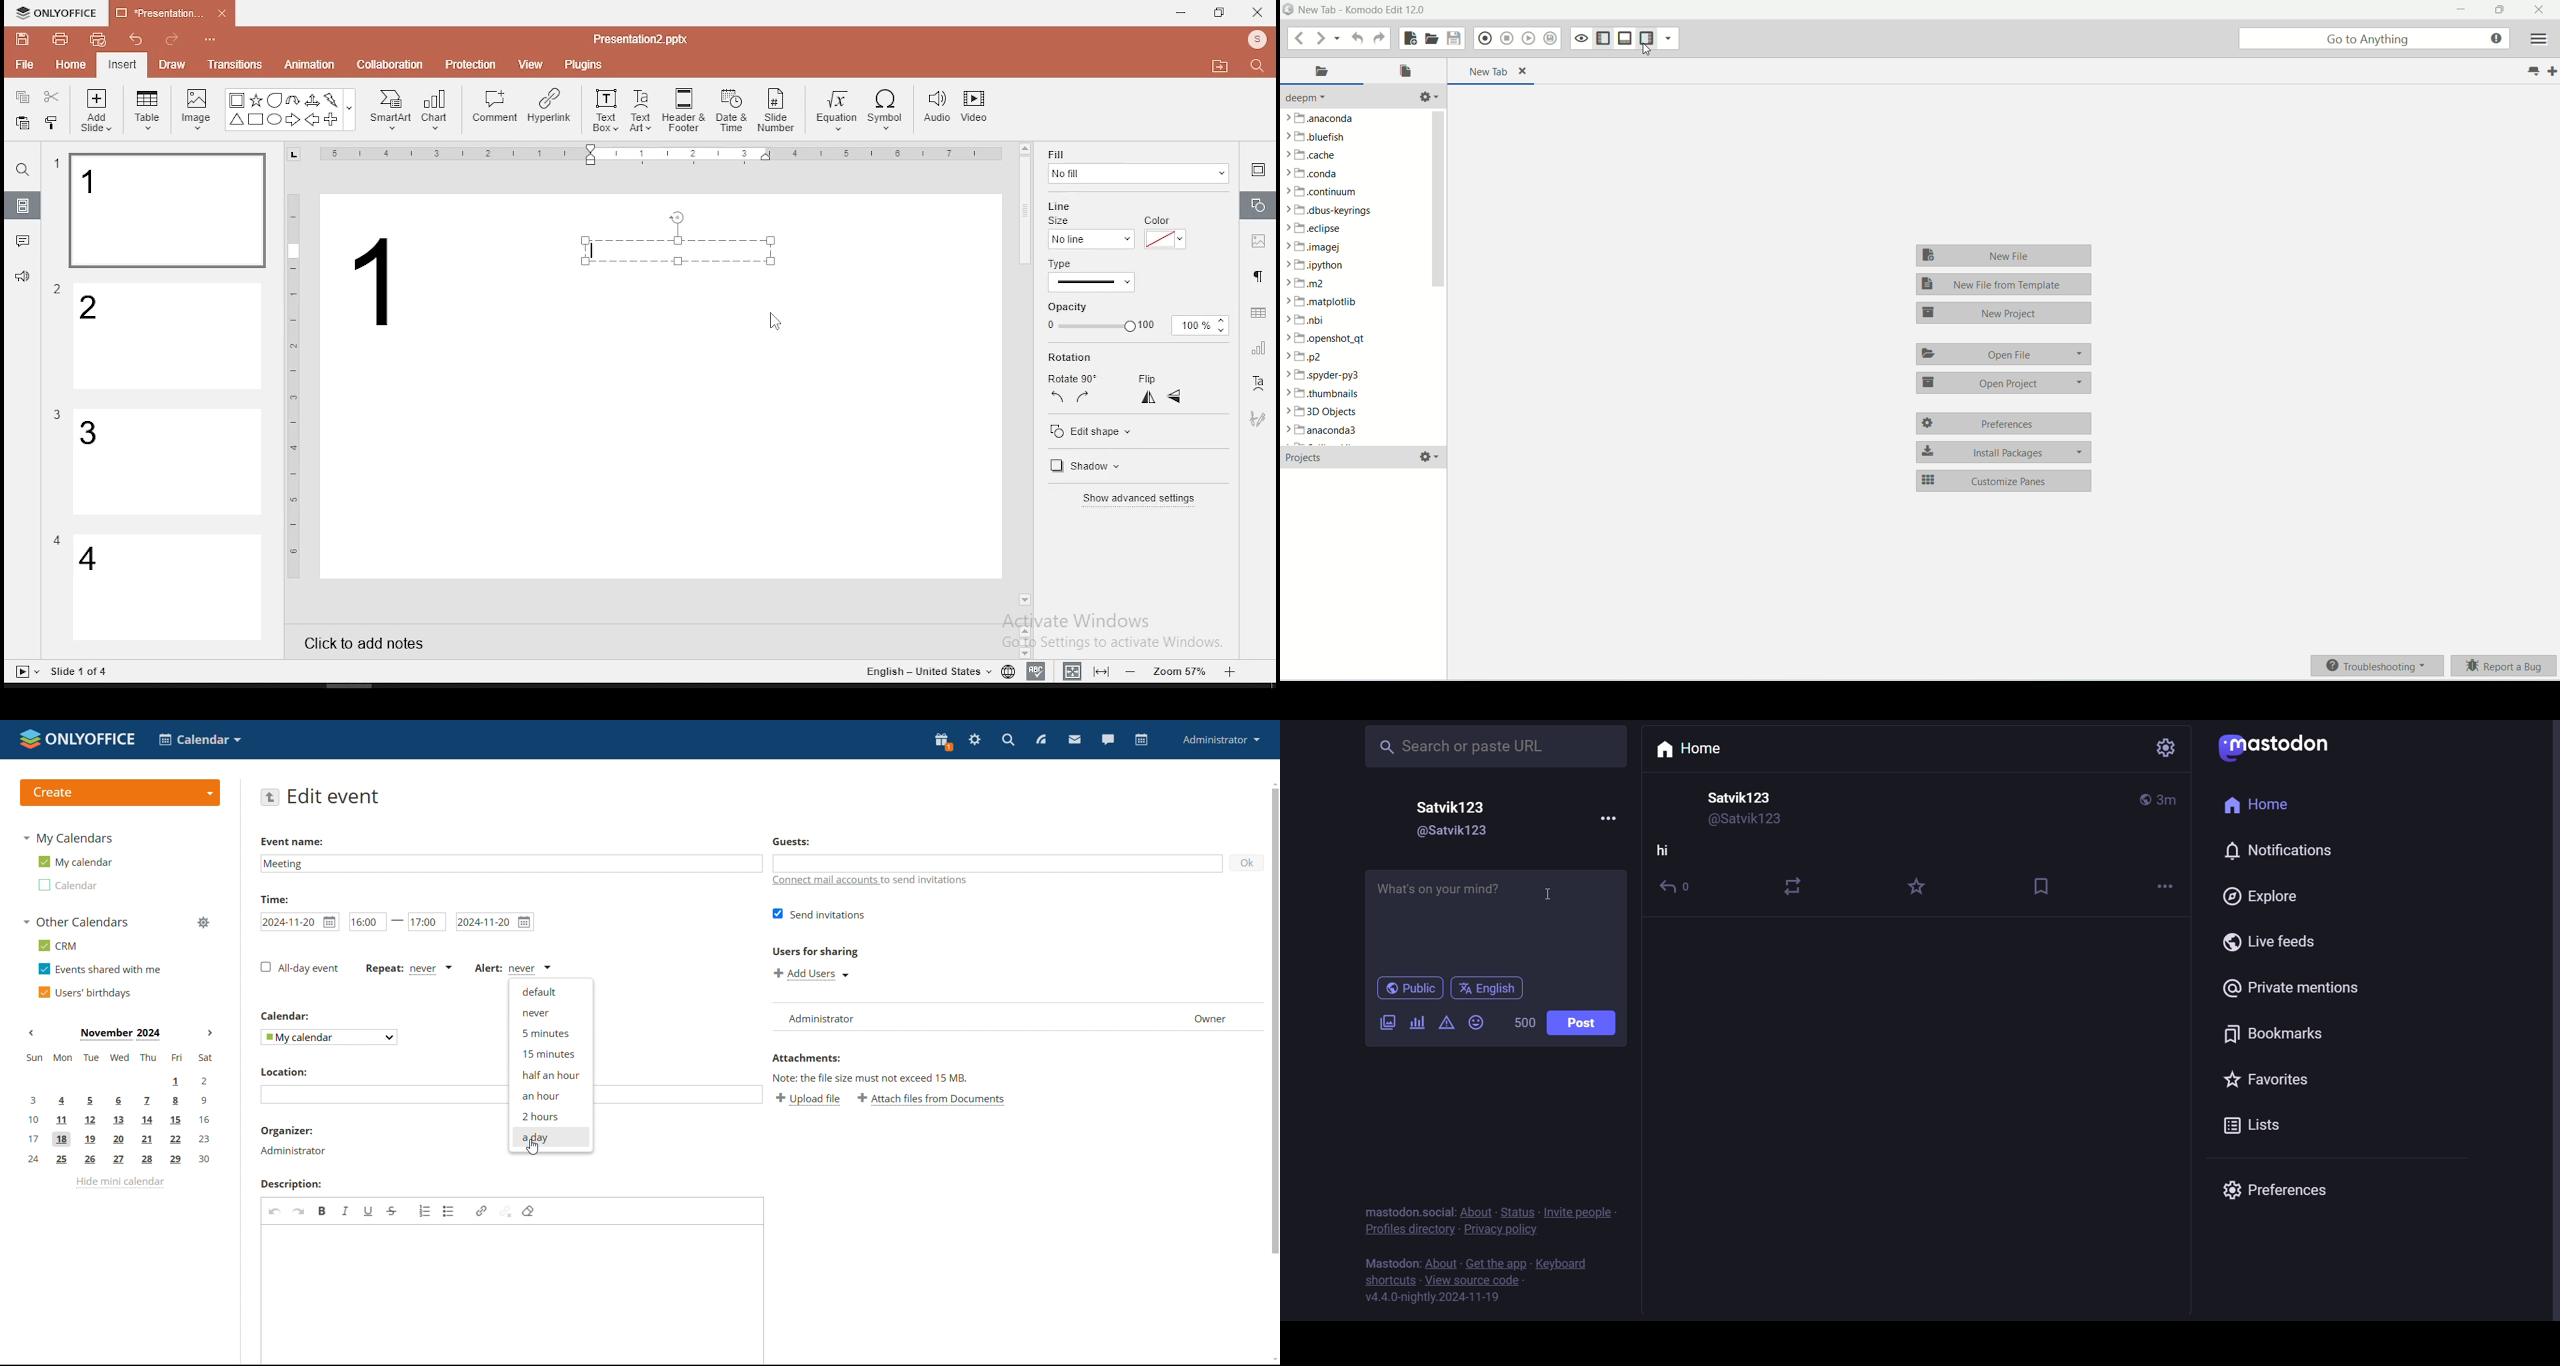 This screenshot has height=1372, width=2576. Describe the element at coordinates (370, 641) in the screenshot. I see `click to add notes` at that location.